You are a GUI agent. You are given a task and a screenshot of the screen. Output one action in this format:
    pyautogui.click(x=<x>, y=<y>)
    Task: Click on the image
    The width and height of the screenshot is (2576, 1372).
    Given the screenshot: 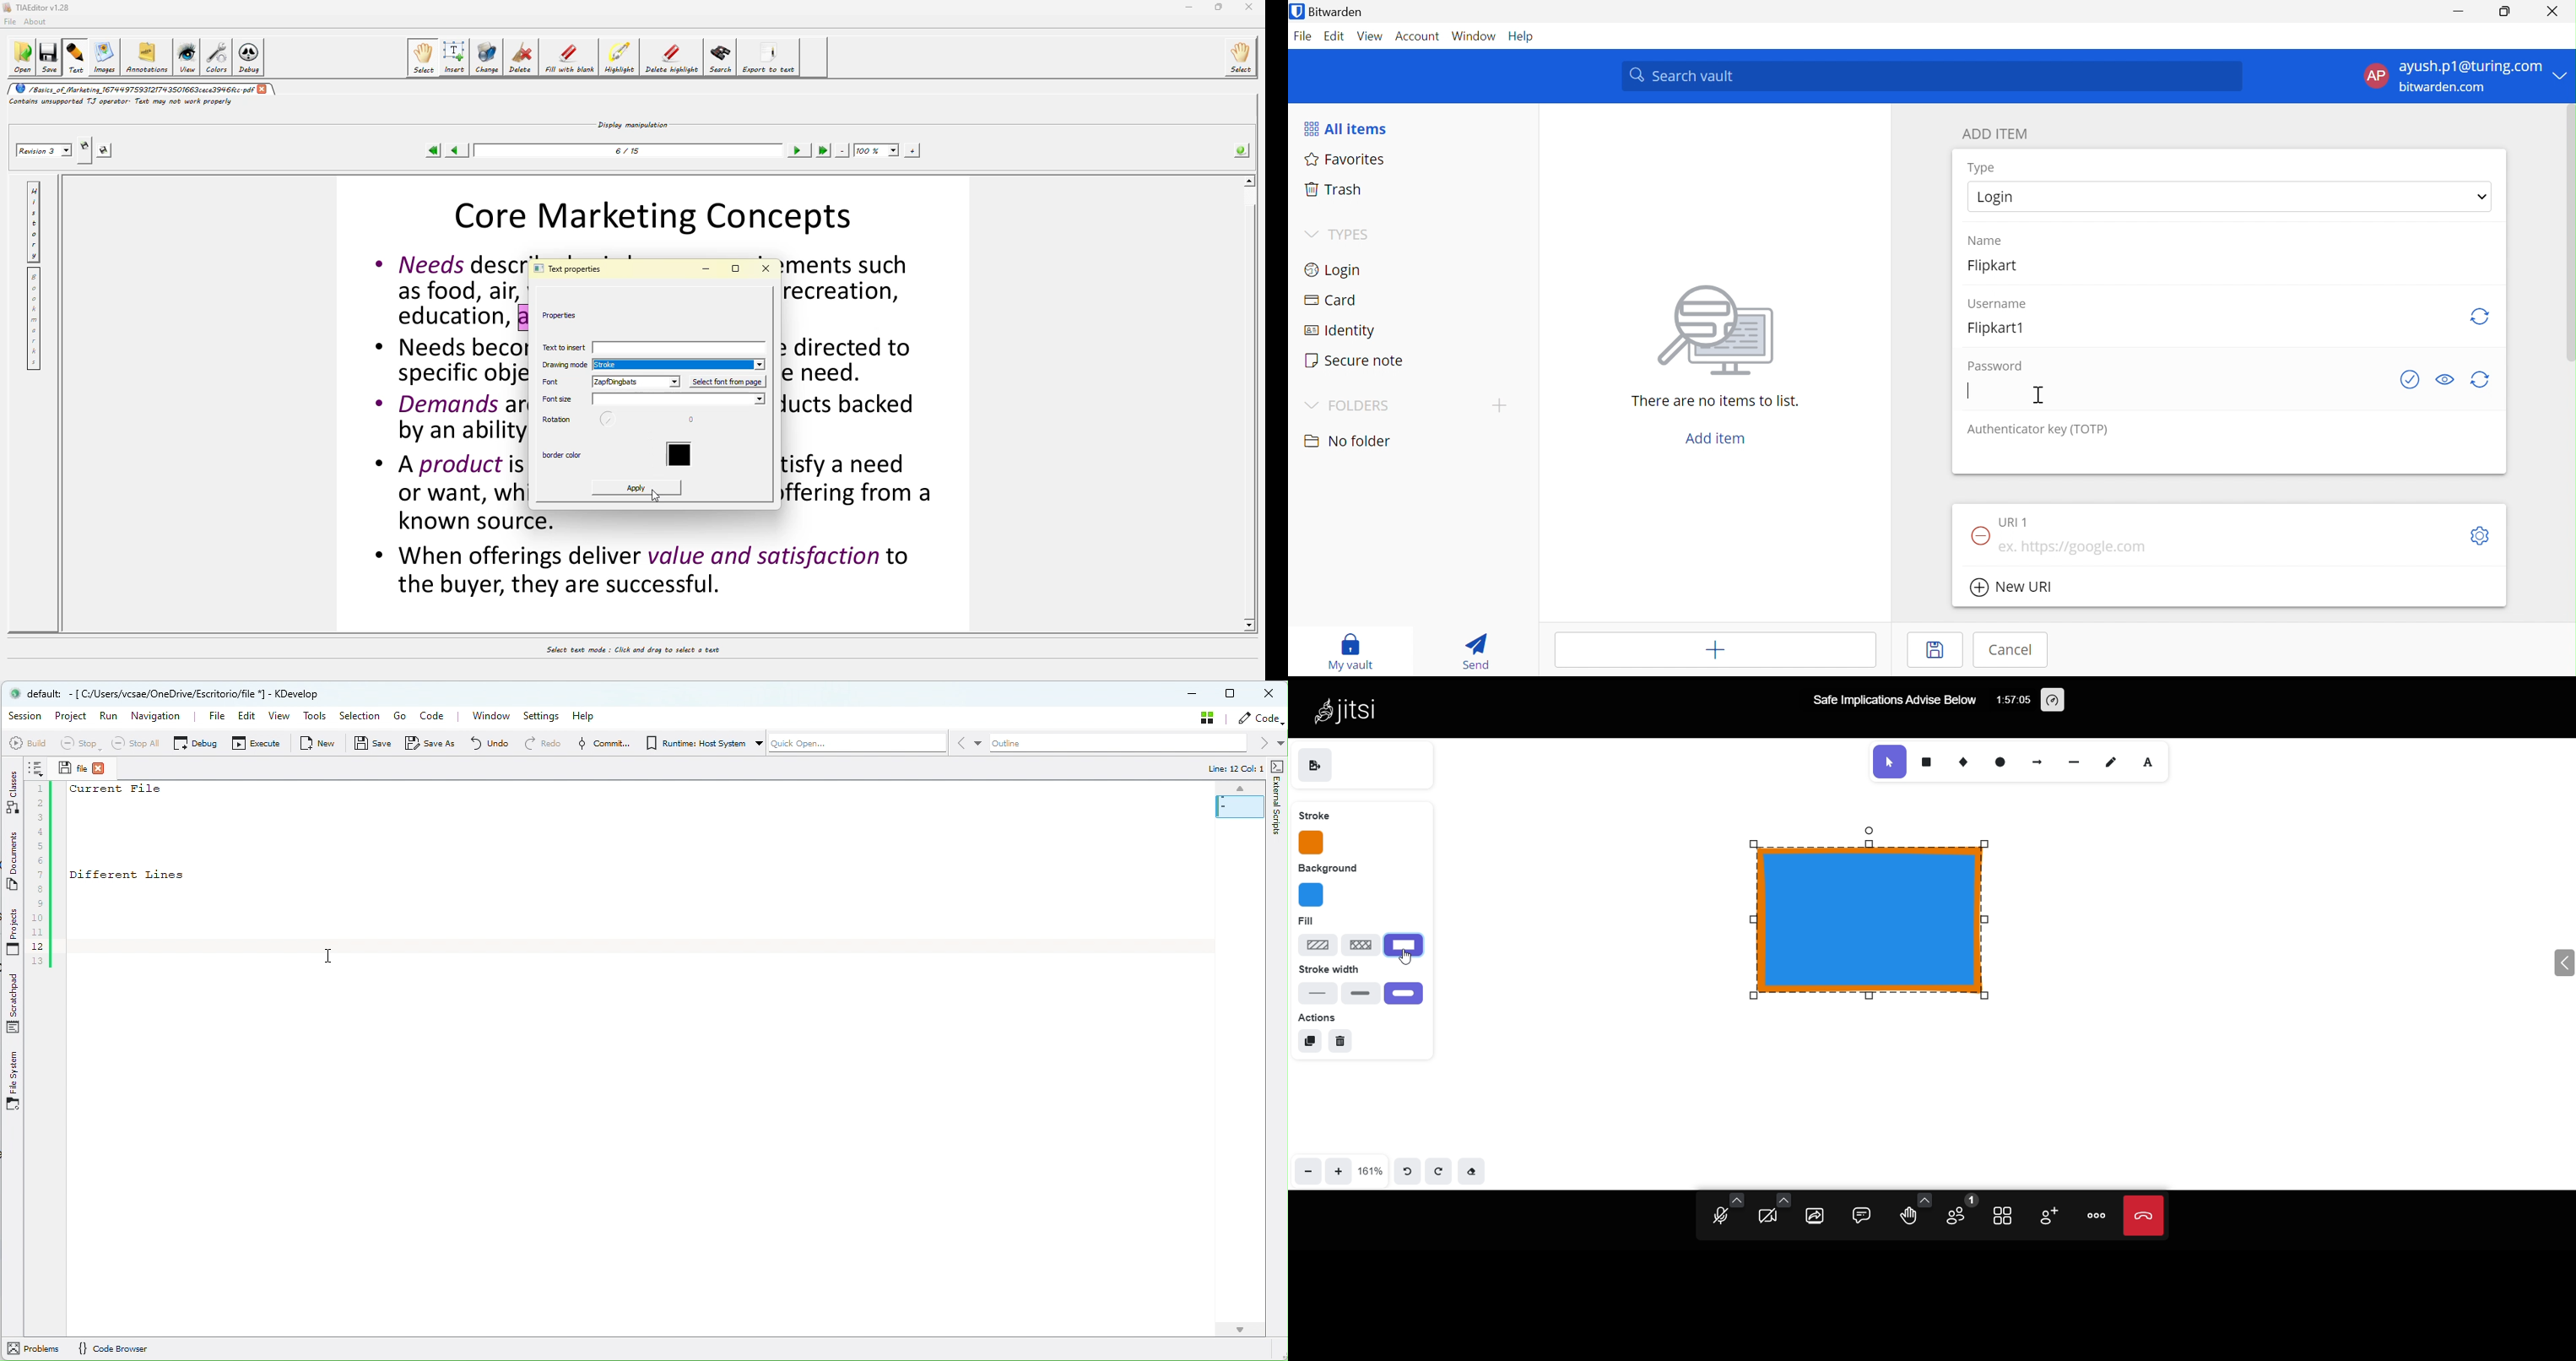 What is the action you would take?
    pyautogui.click(x=1722, y=331)
    